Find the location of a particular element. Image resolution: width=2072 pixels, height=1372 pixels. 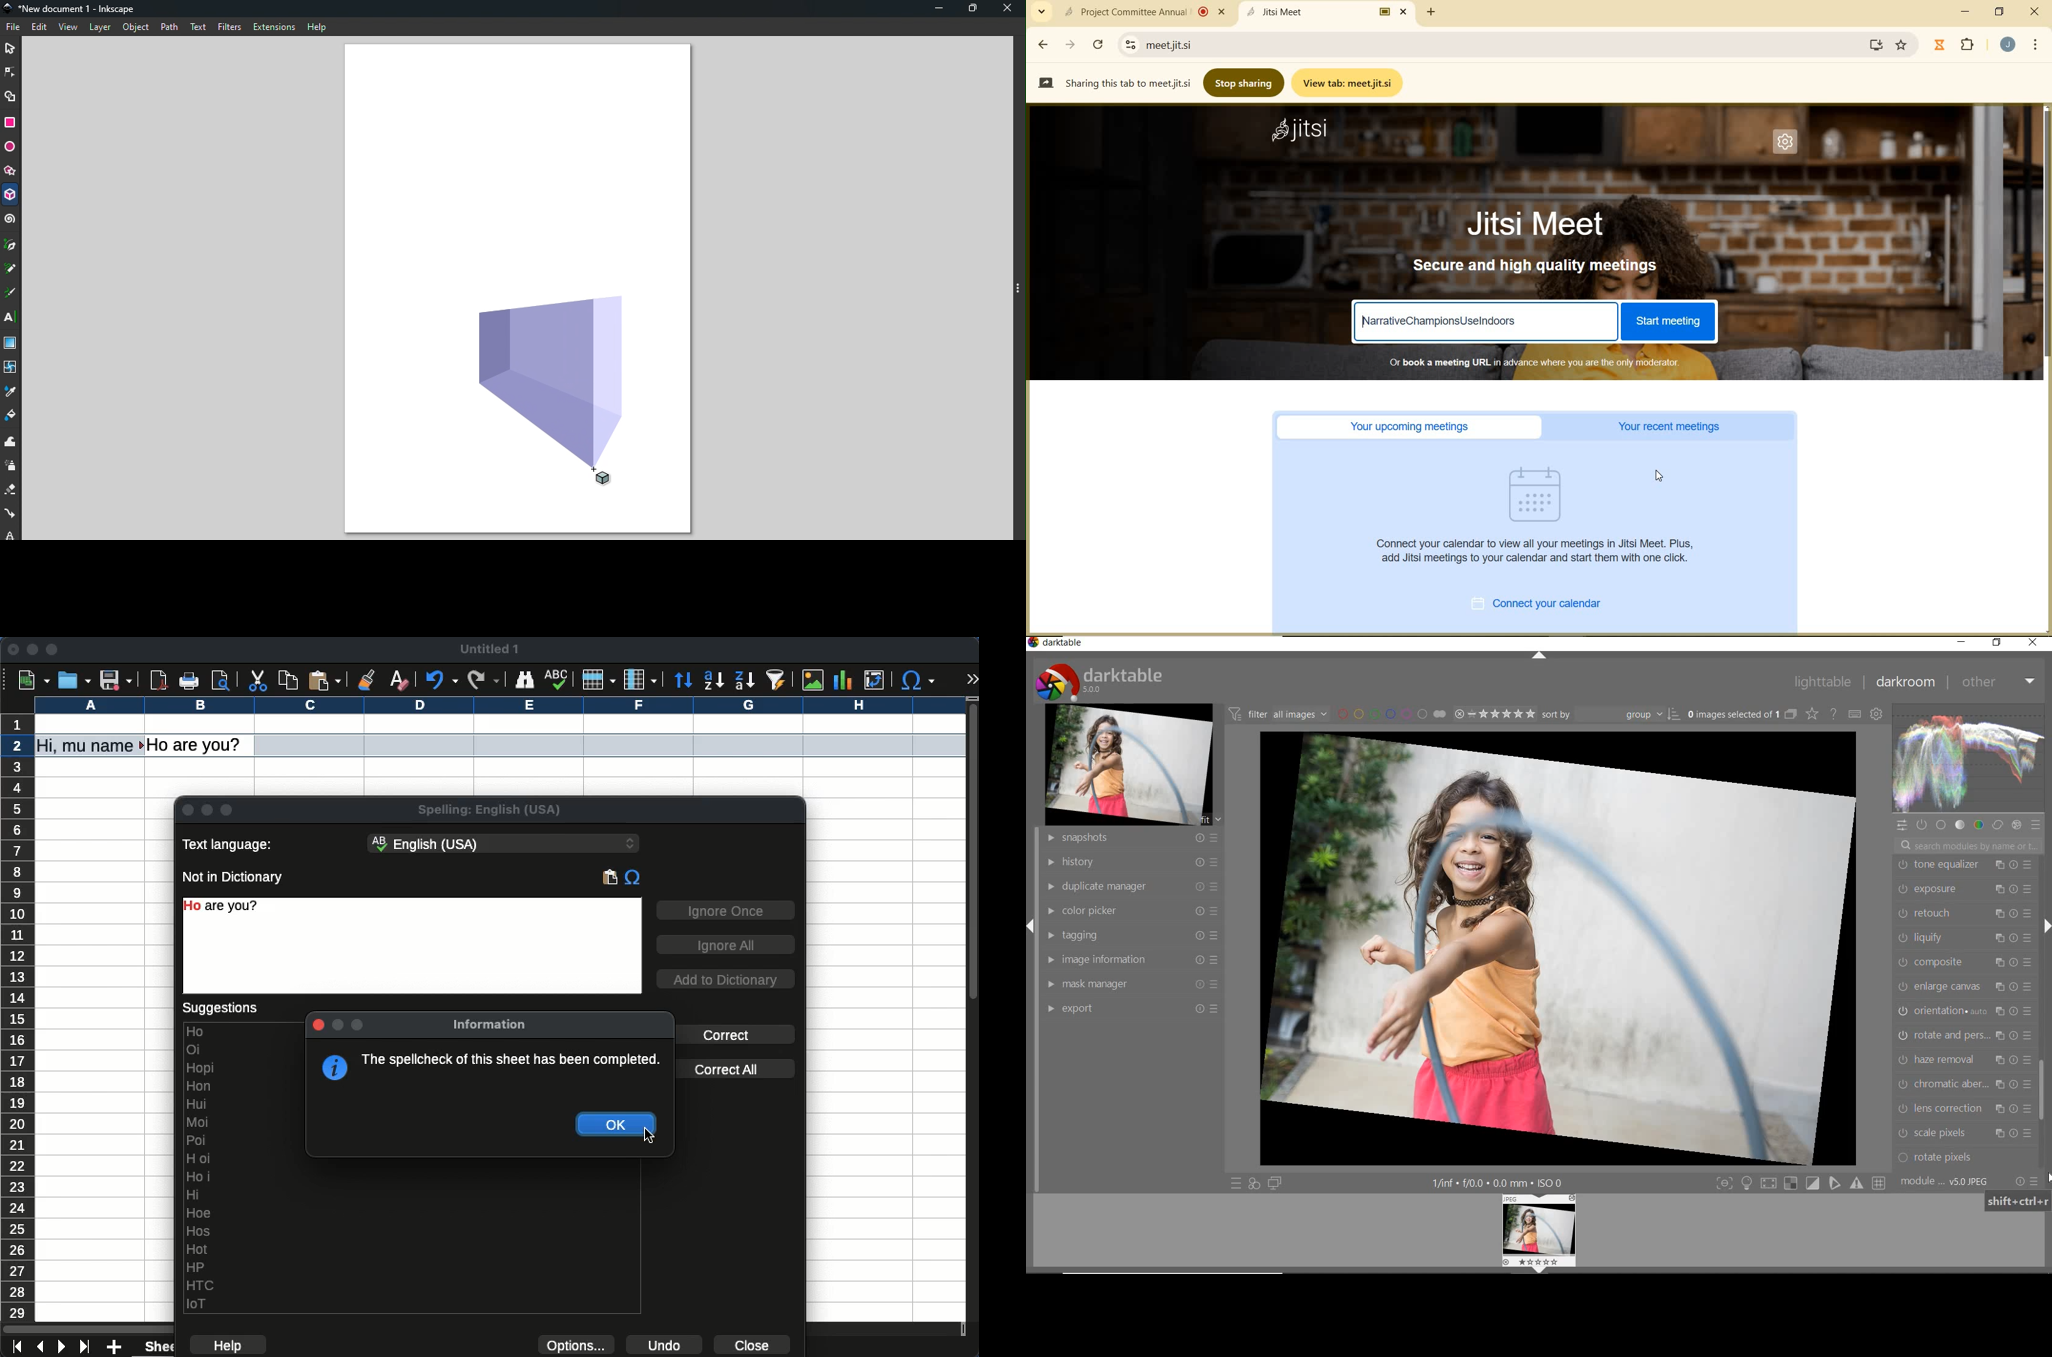

new is located at coordinates (33, 681).